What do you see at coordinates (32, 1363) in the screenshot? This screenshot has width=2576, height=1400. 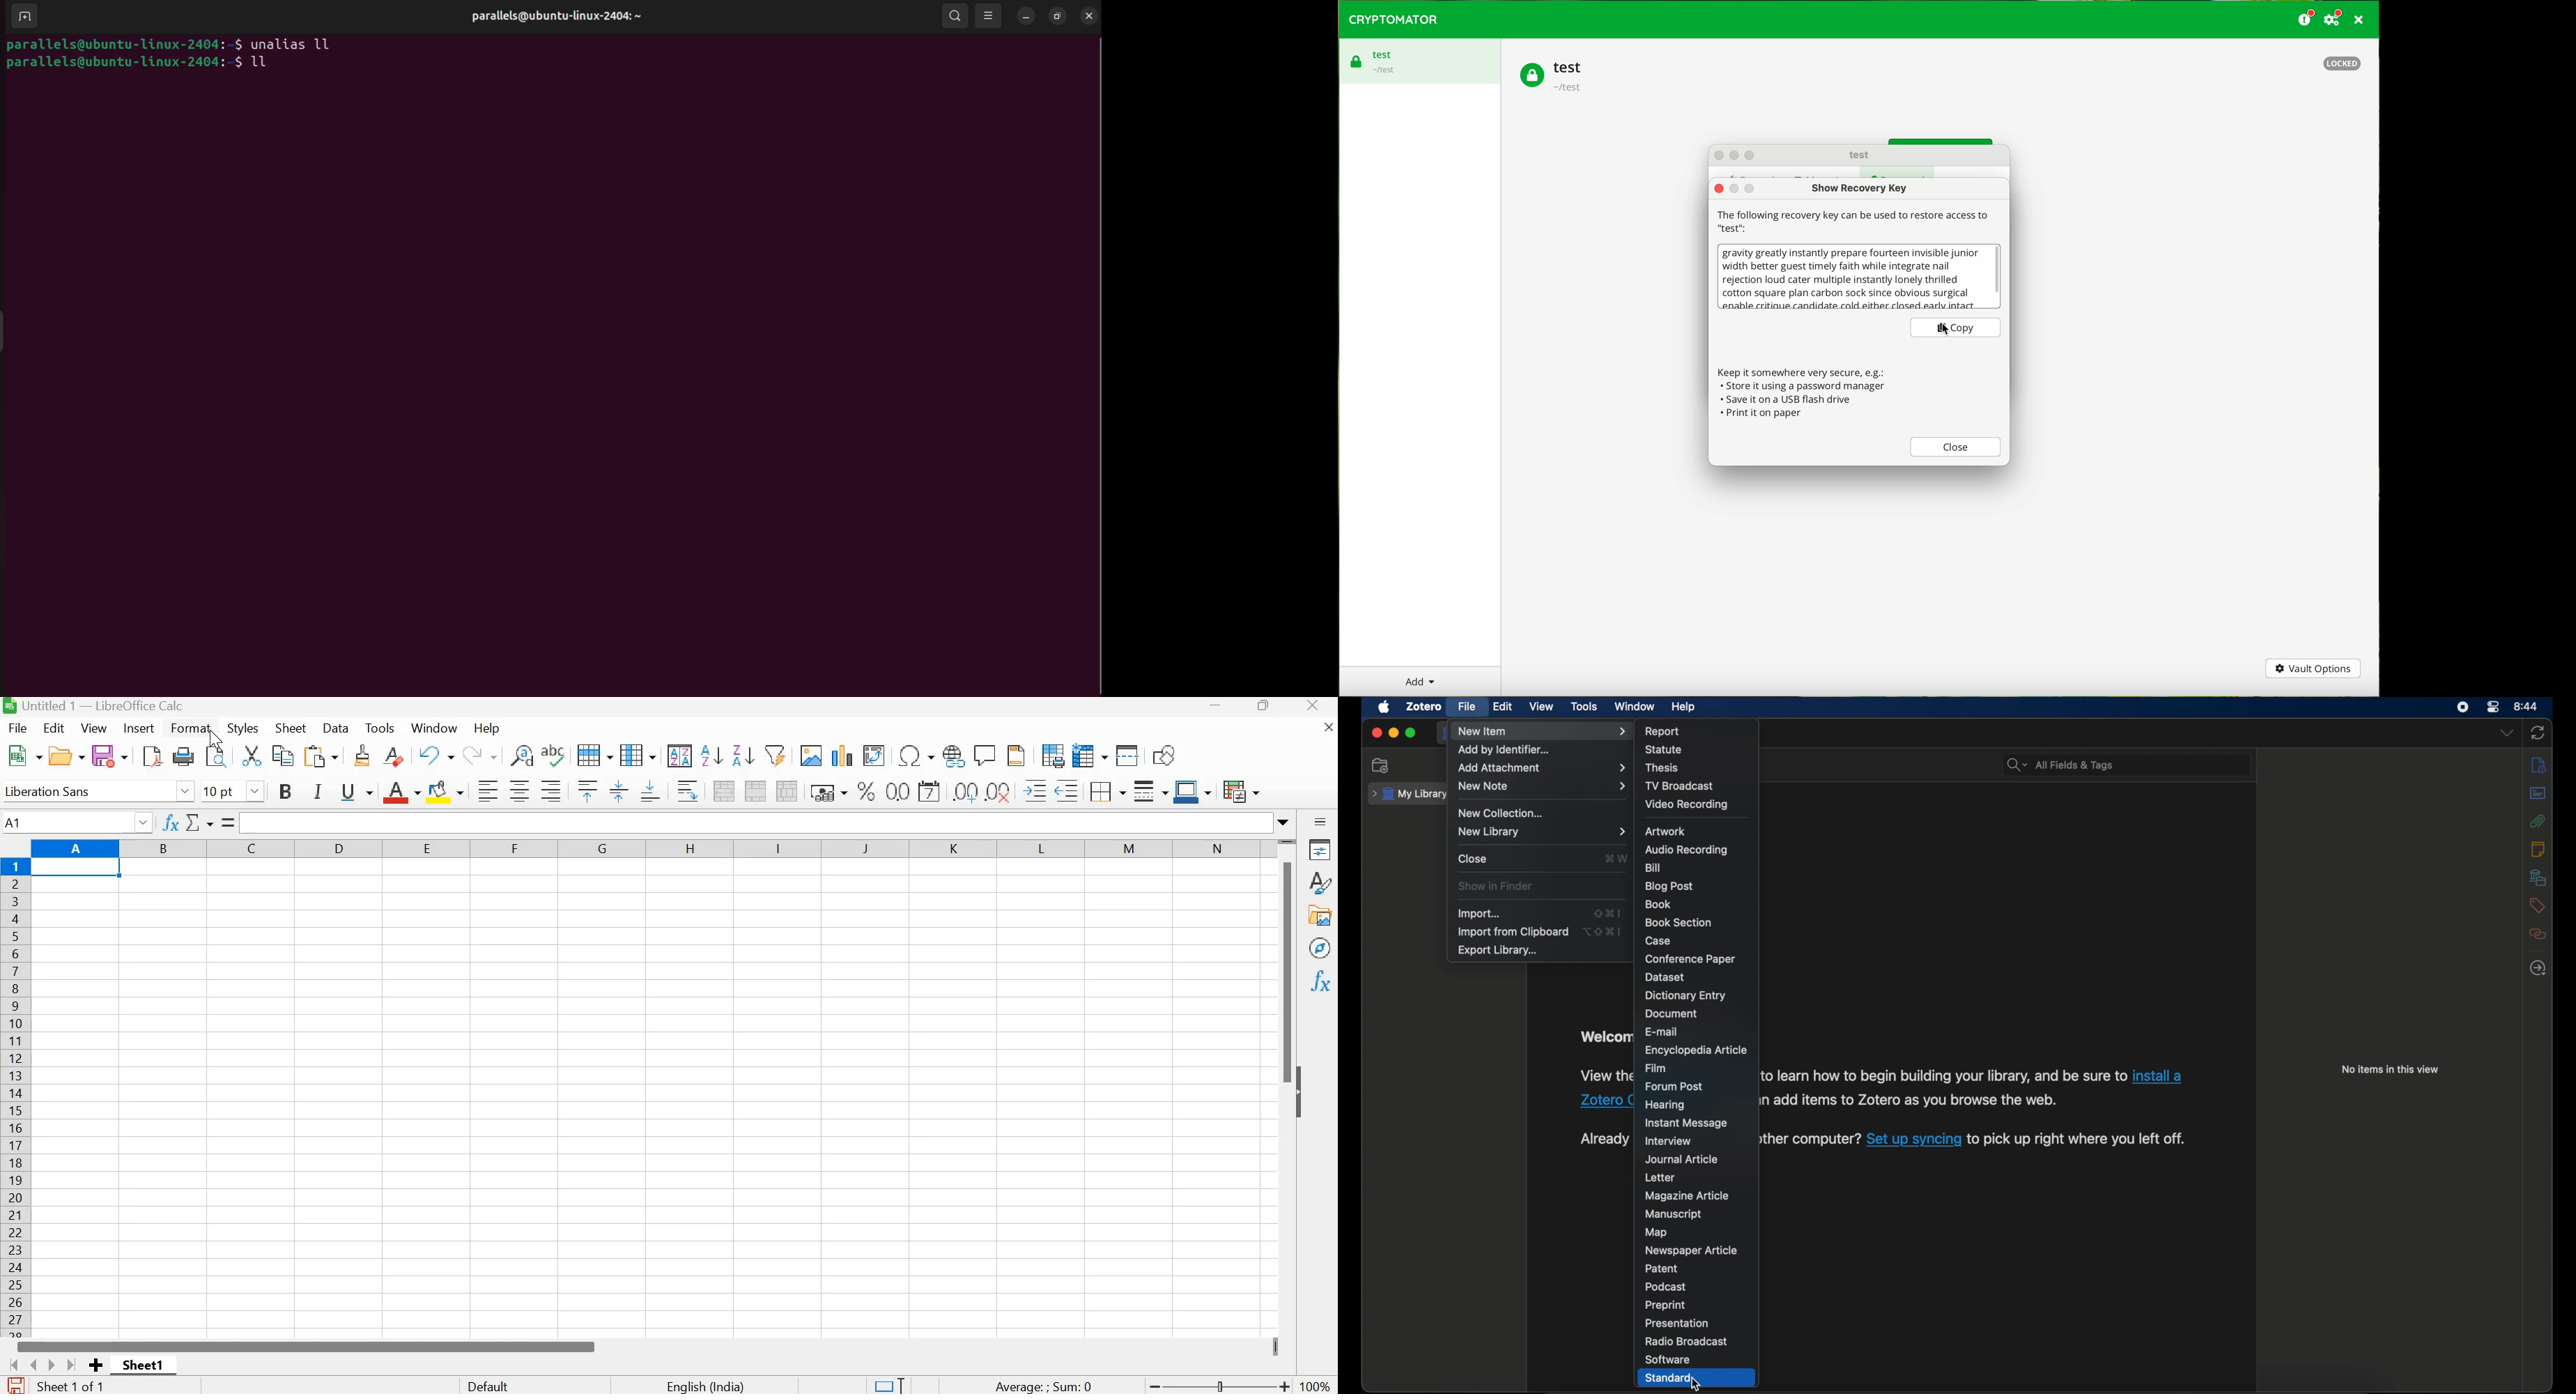 I see `Scroll to previous sheet` at bounding box center [32, 1363].